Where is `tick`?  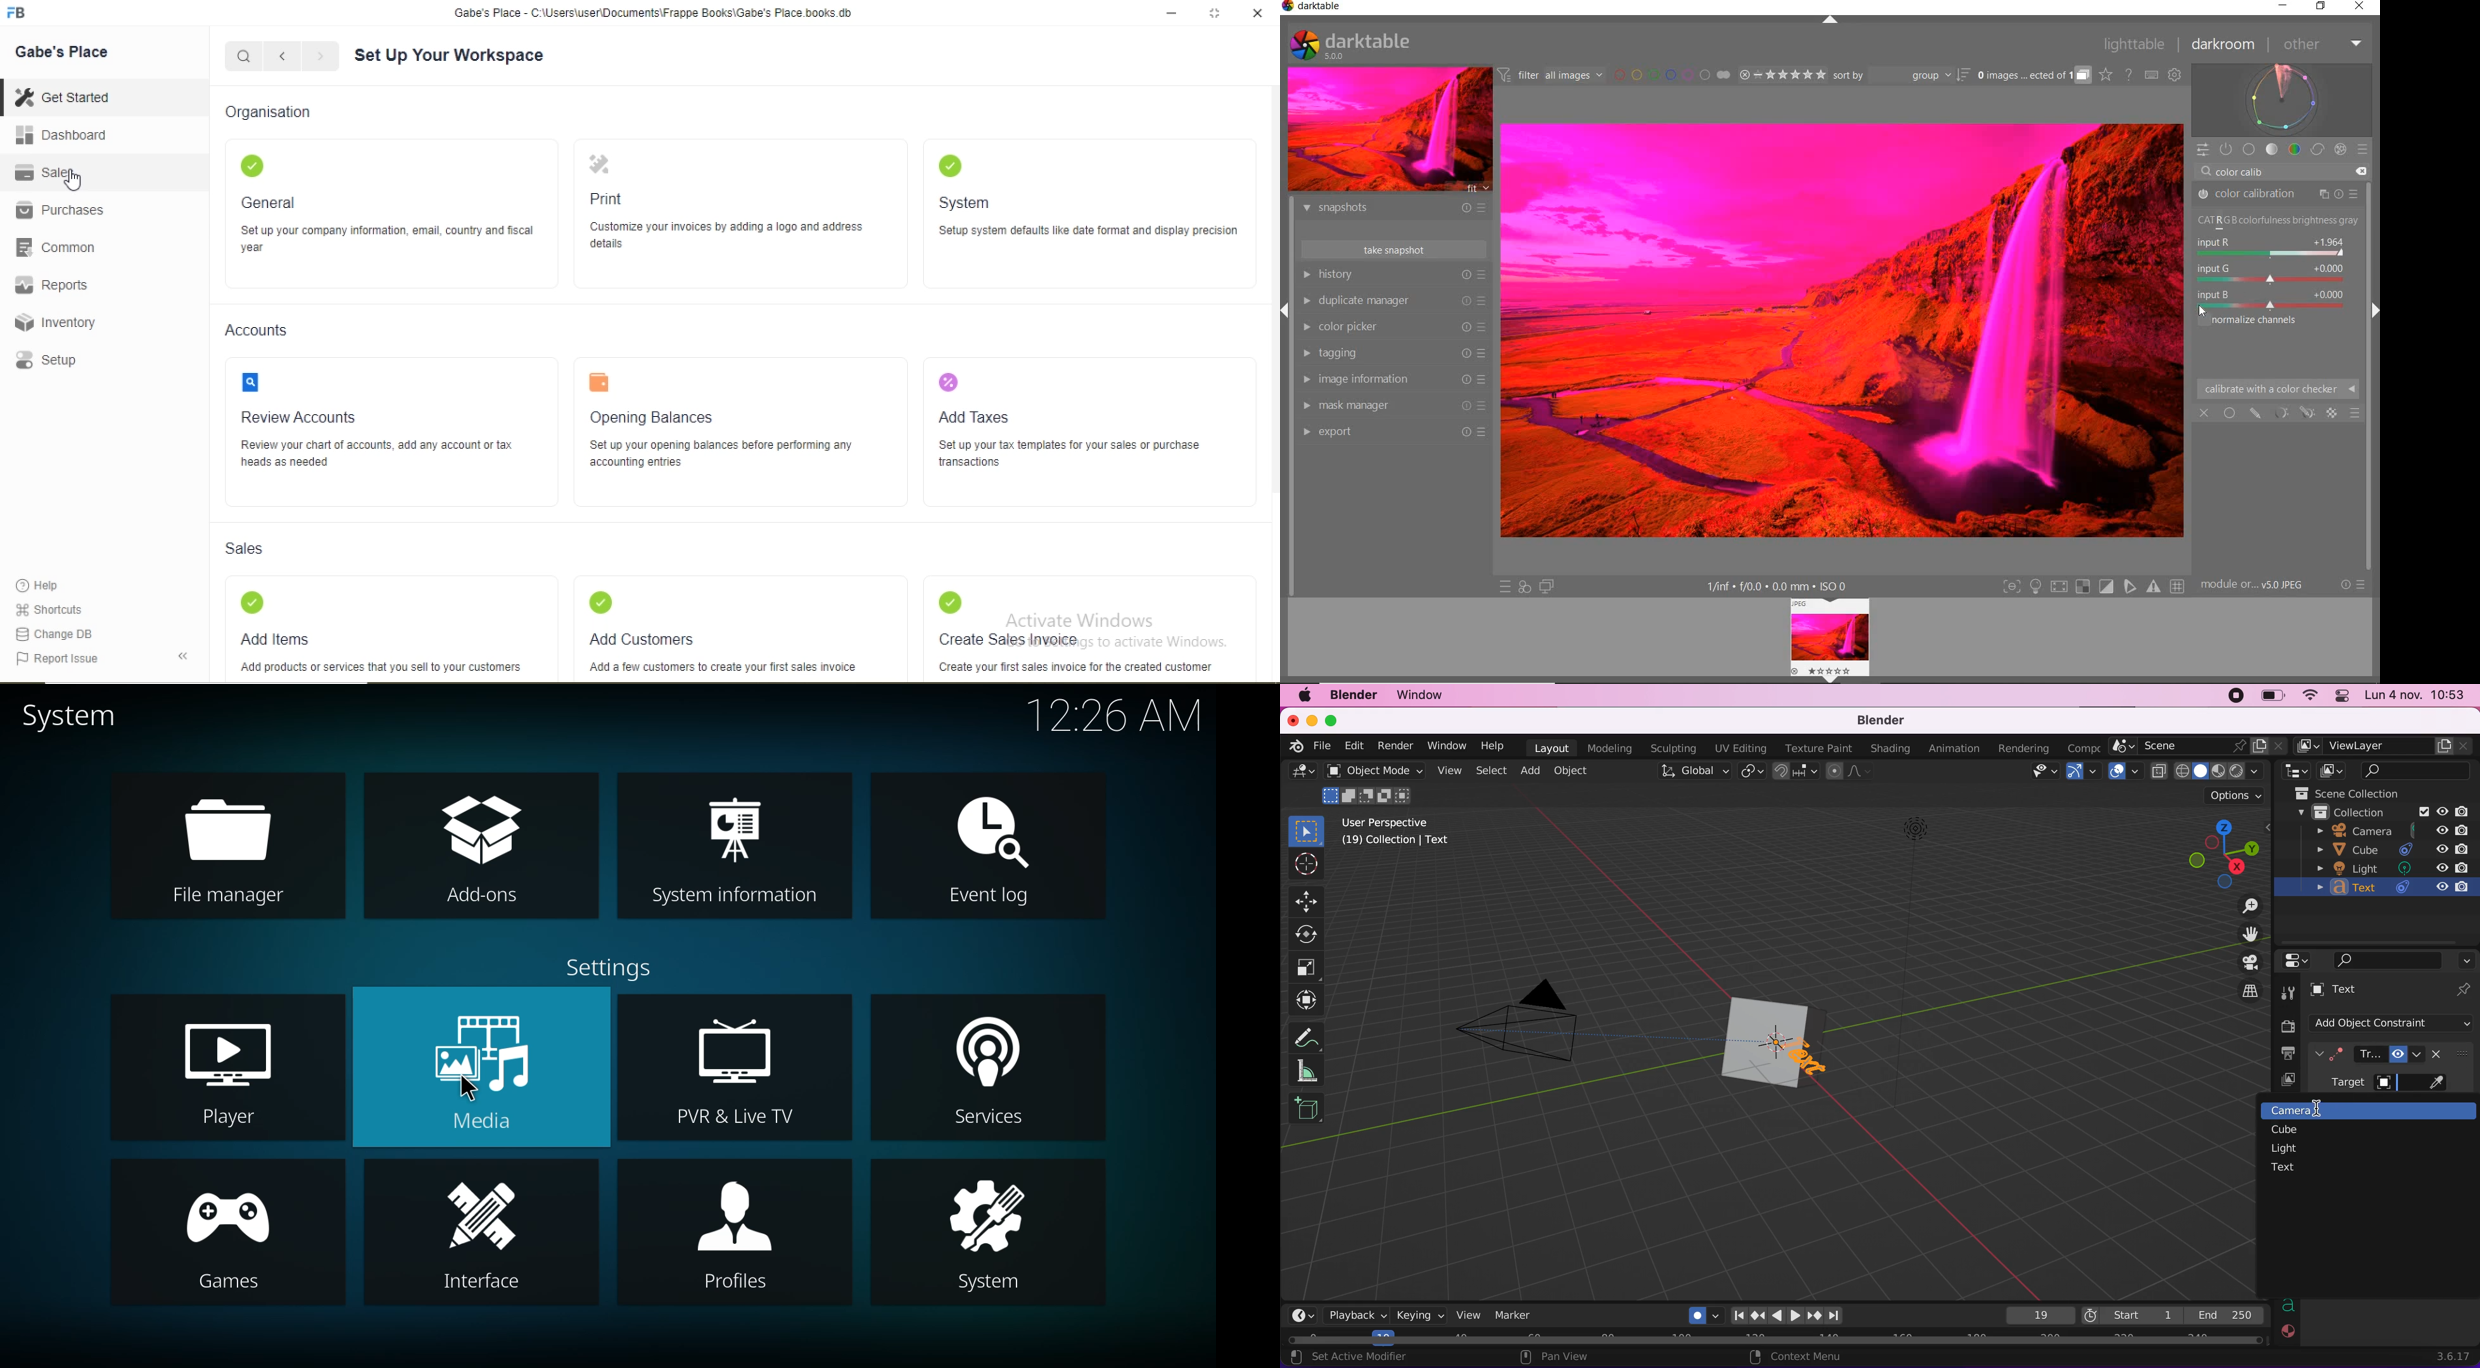
tick is located at coordinates (248, 602).